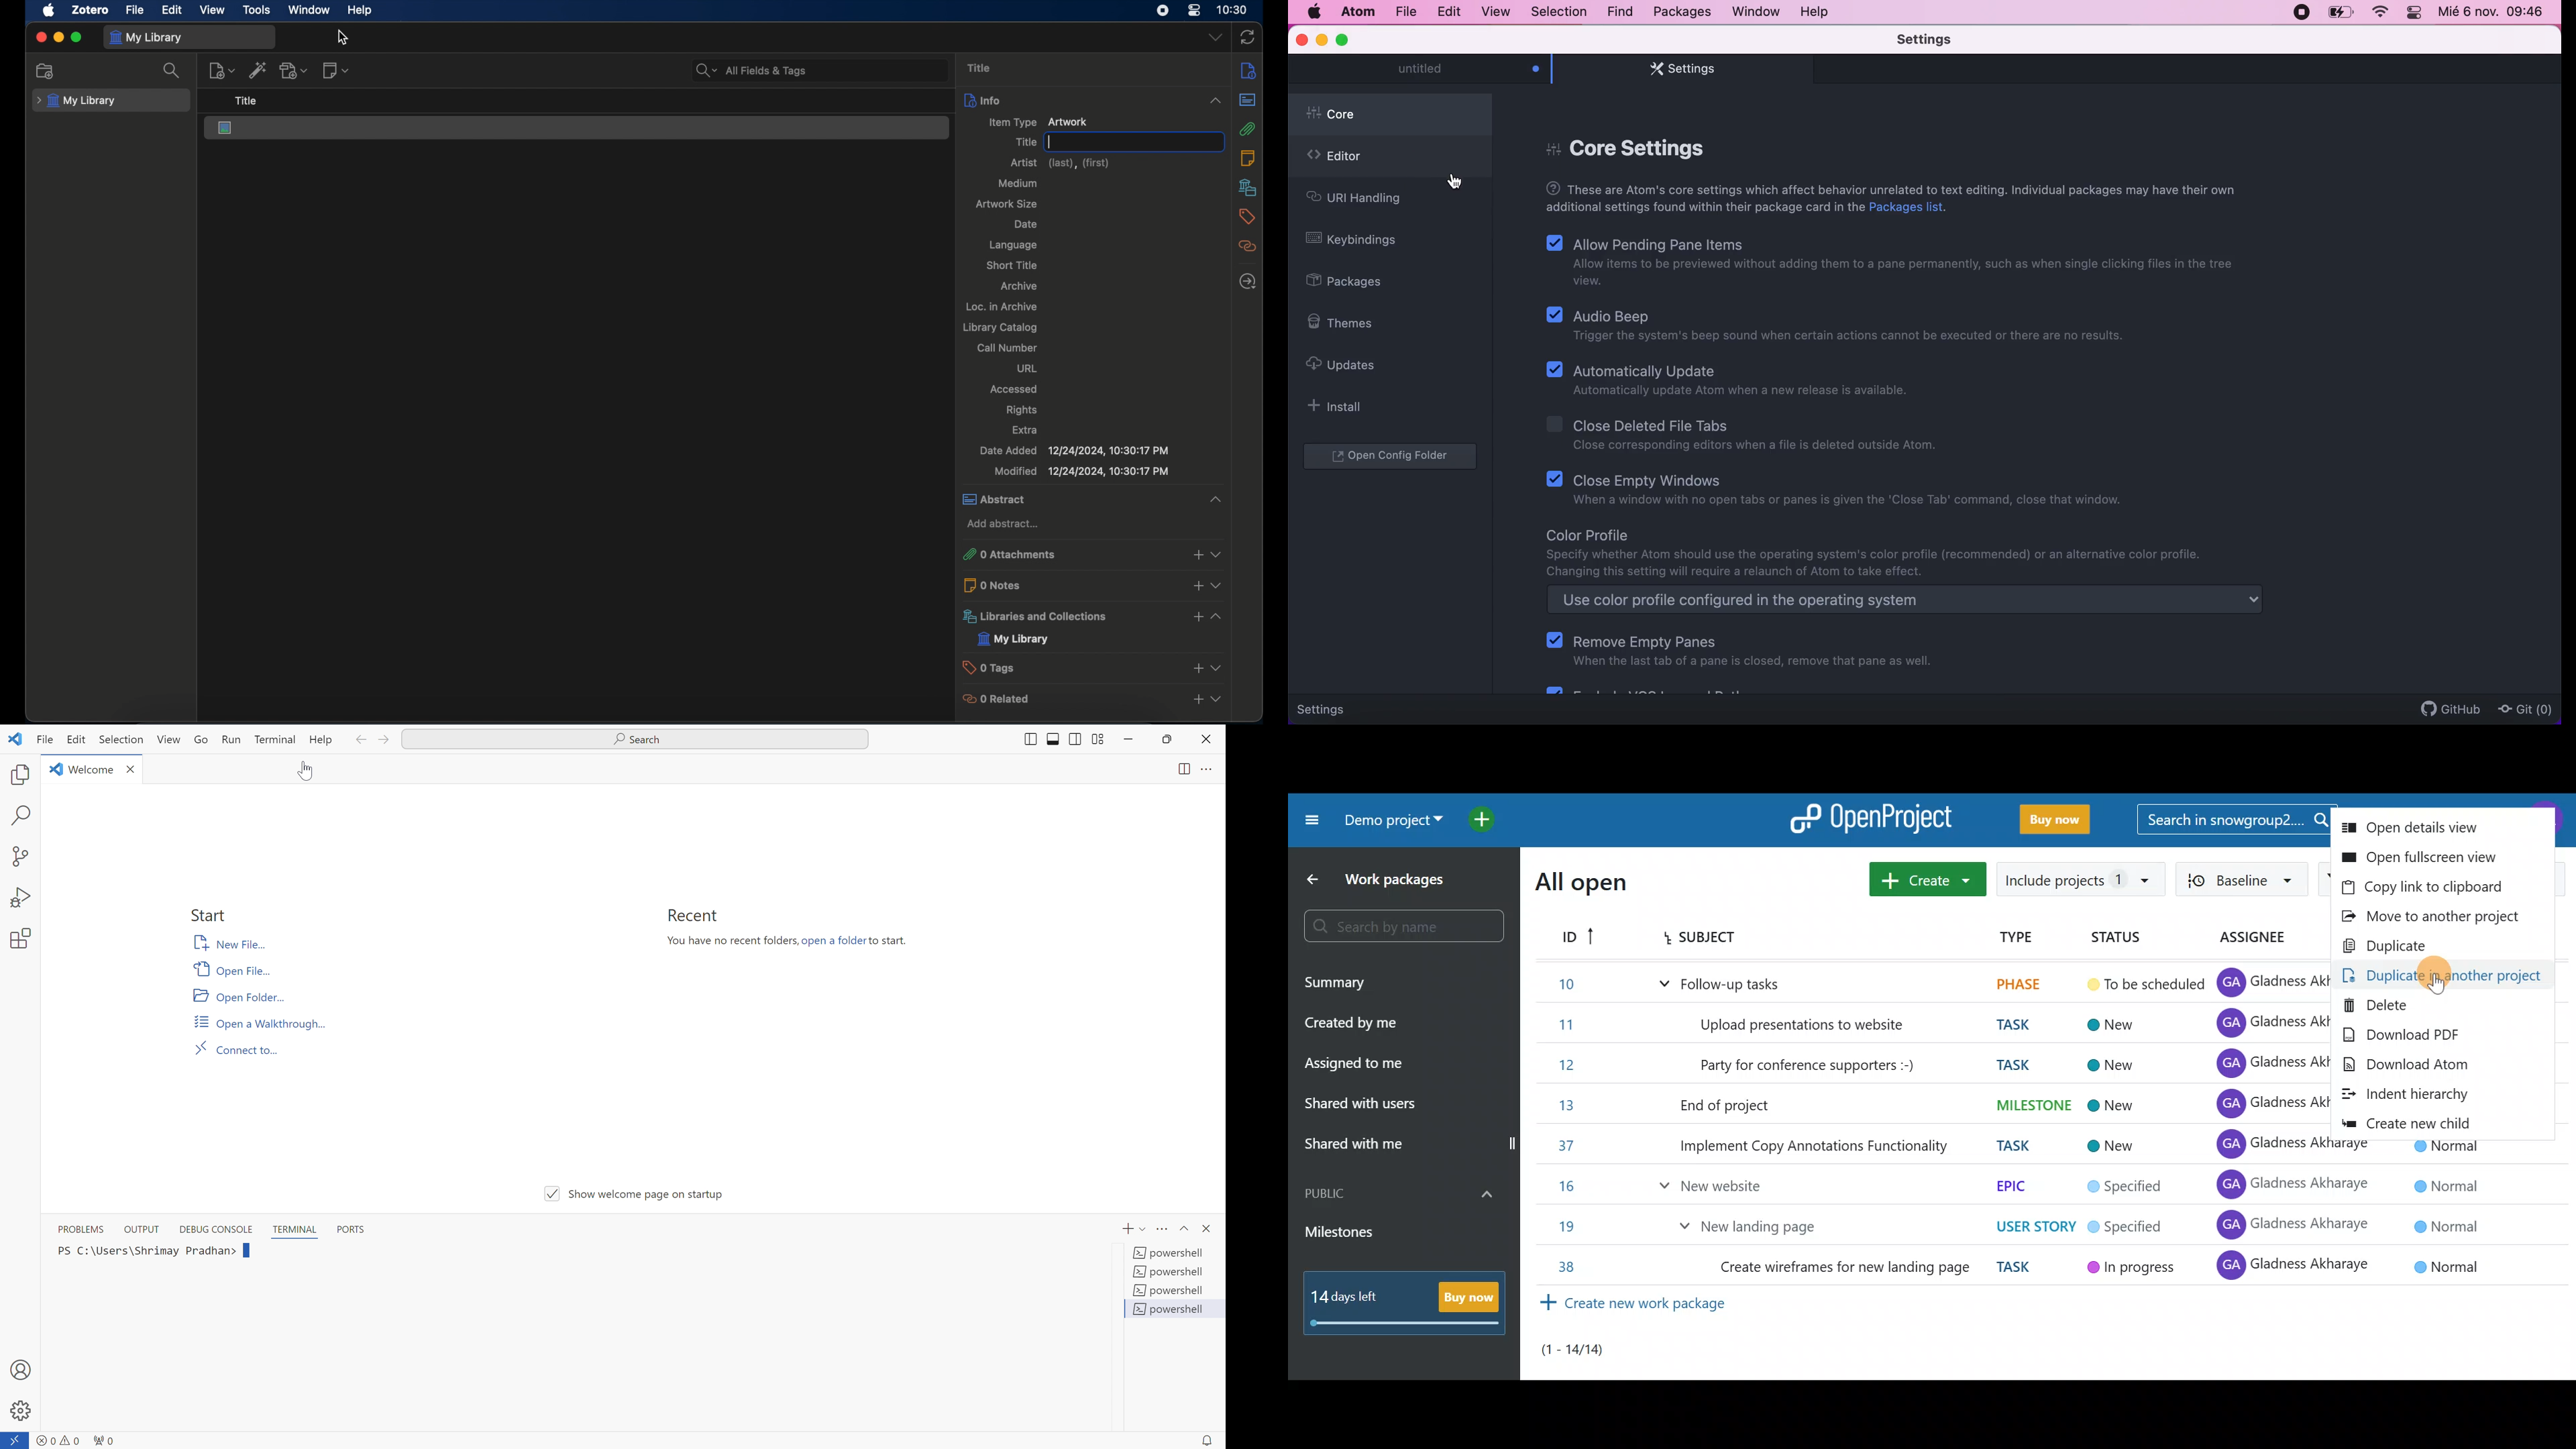 This screenshot has height=1456, width=2576. Describe the element at coordinates (1222, 701) in the screenshot. I see `expand section` at that location.